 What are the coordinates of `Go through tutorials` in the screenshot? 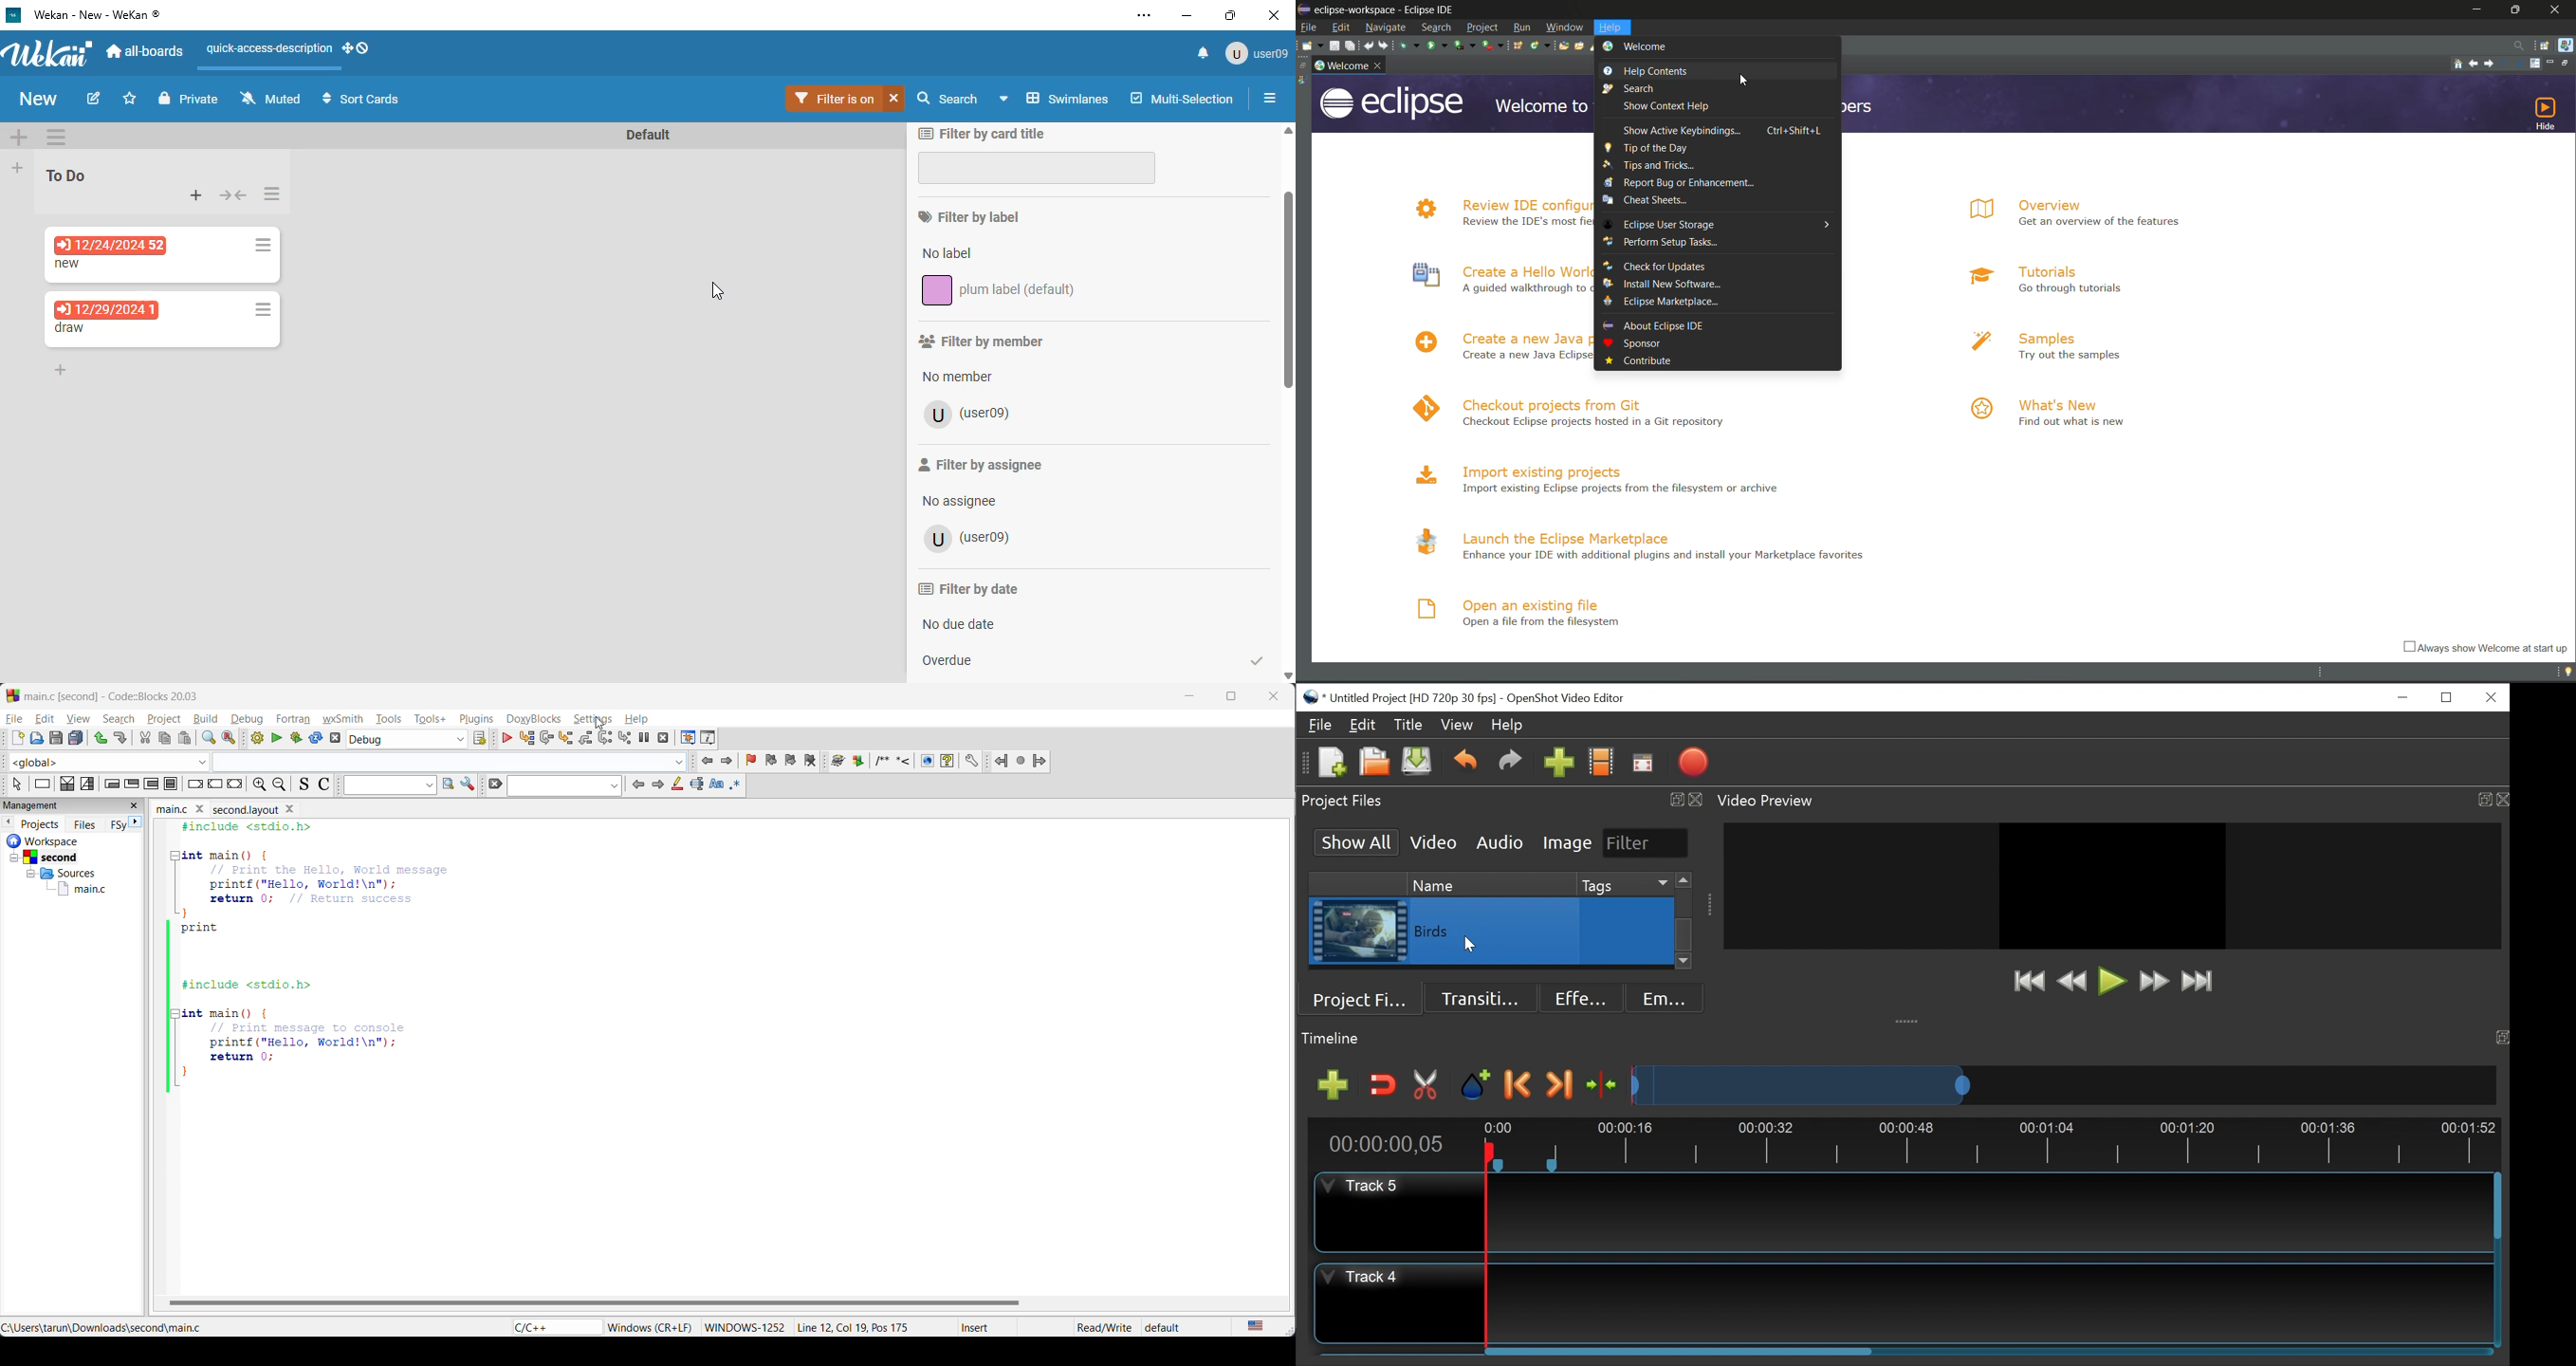 It's located at (2079, 291).